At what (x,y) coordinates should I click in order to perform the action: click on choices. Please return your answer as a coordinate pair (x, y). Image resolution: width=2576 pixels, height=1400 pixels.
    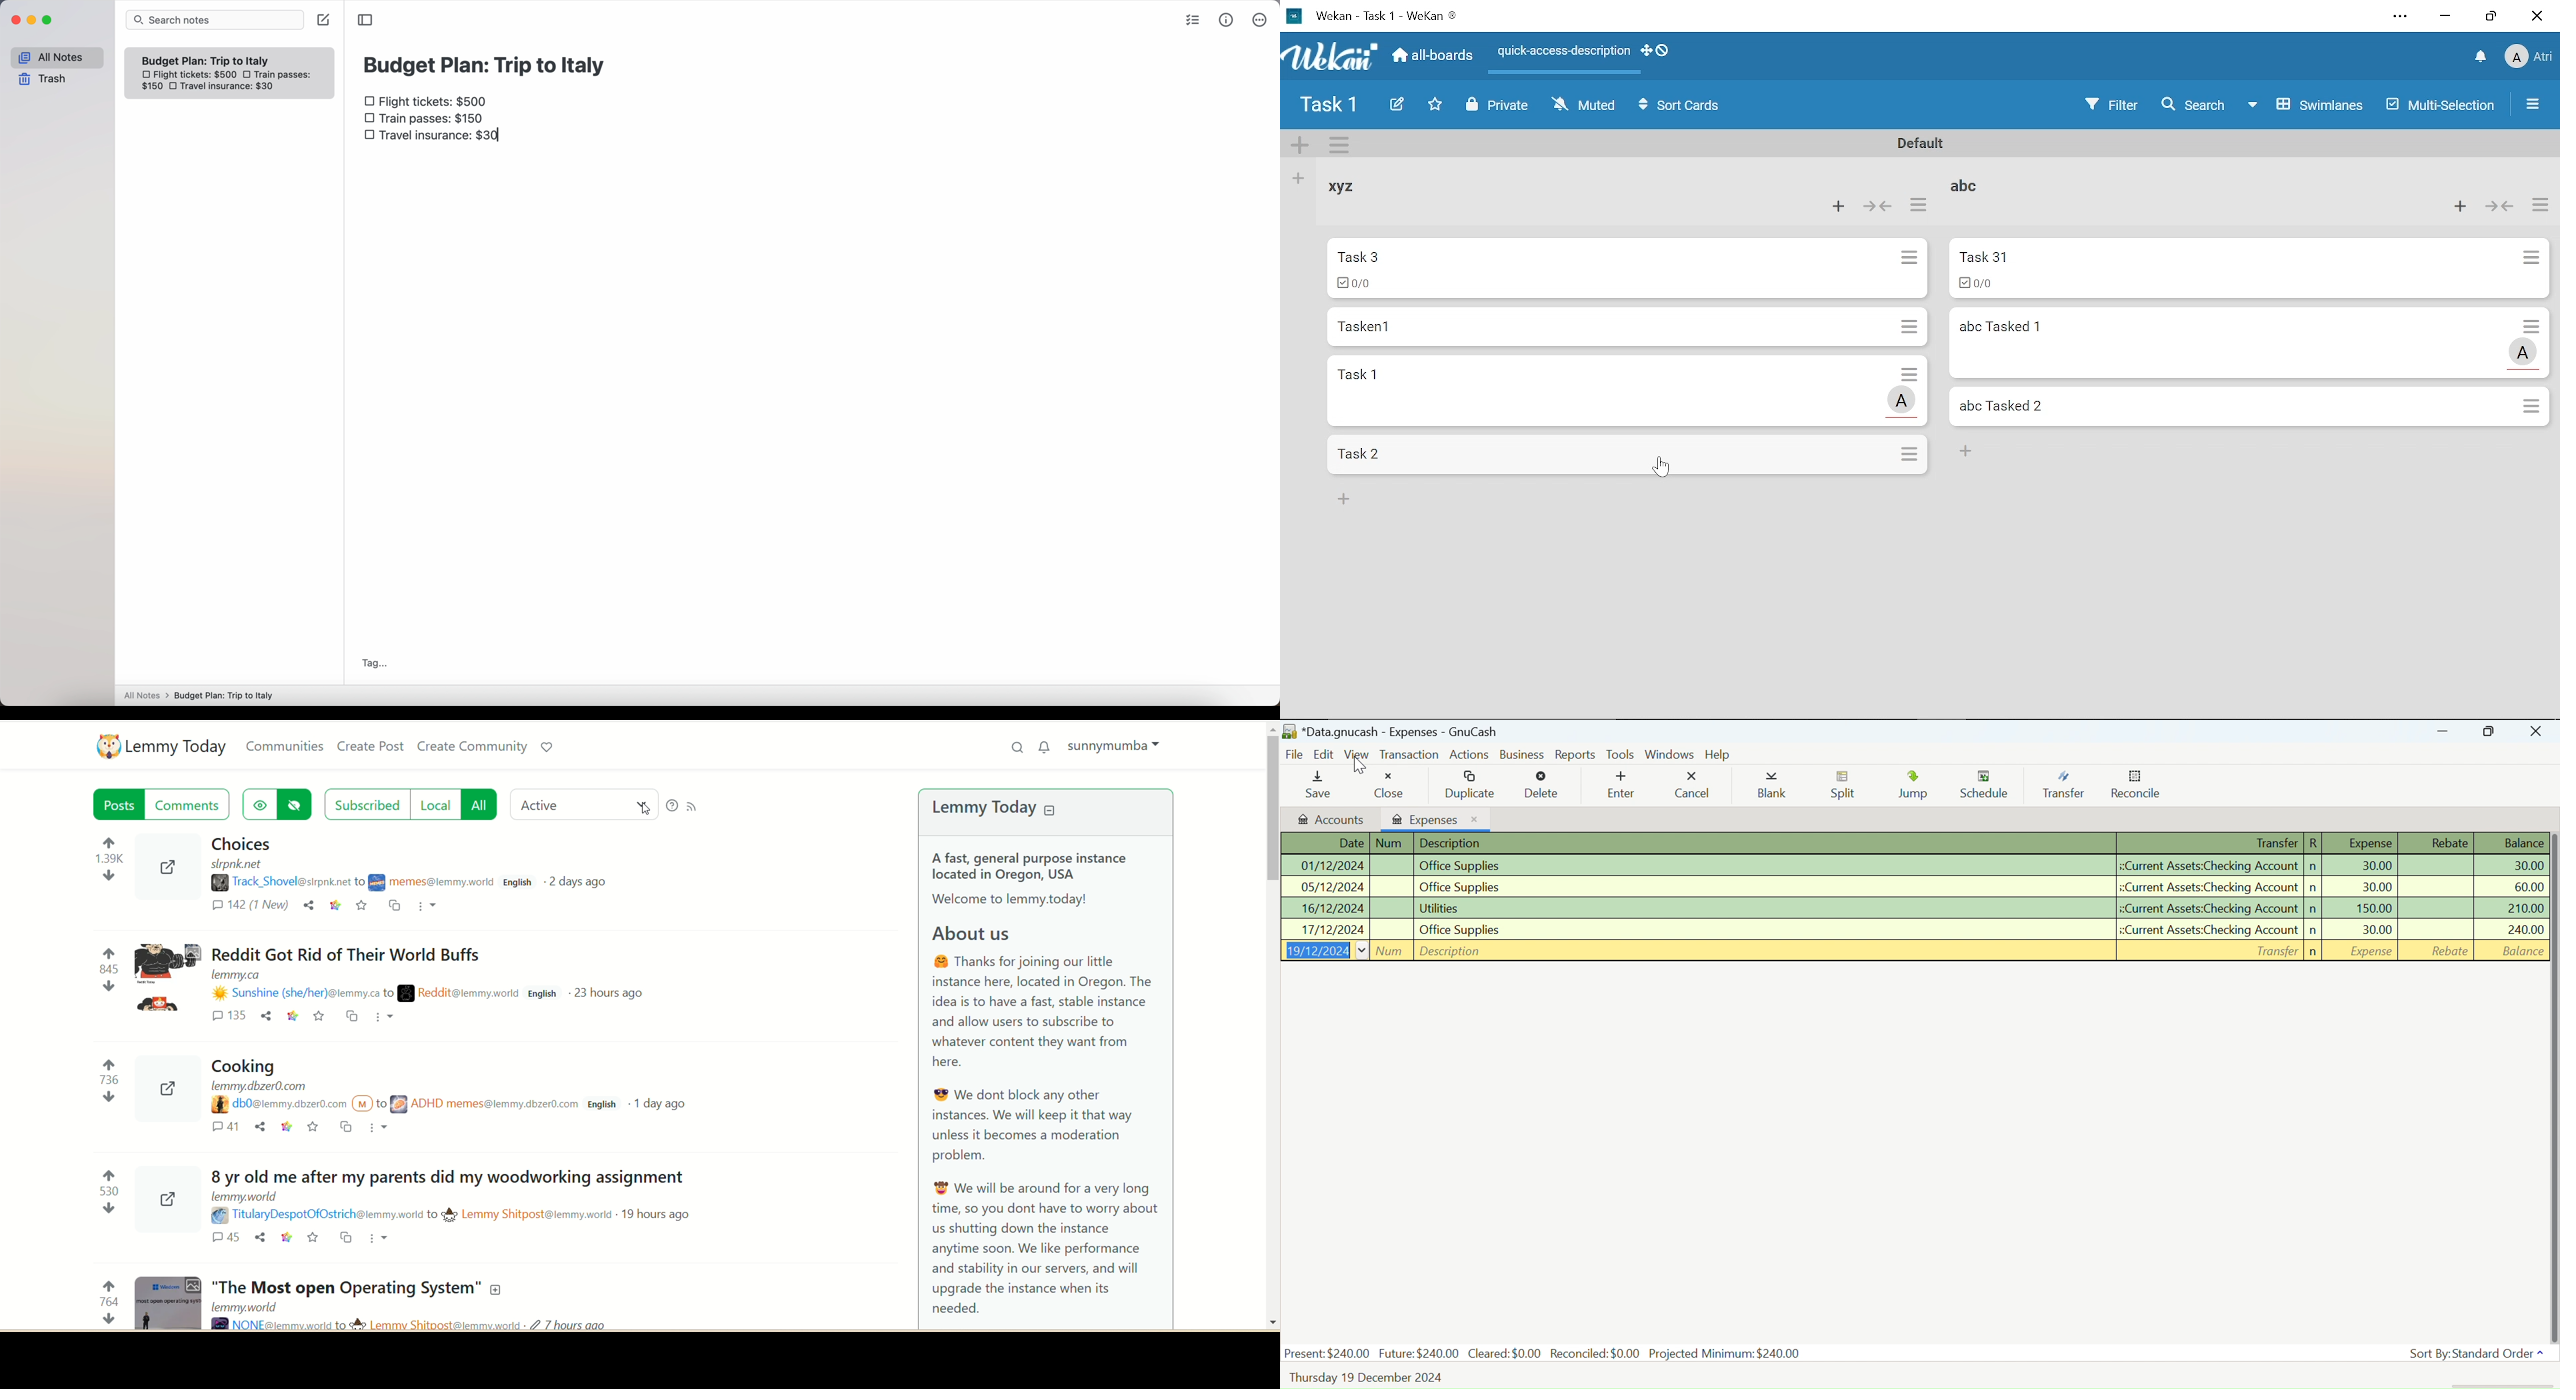
    Looking at the image, I should click on (239, 844).